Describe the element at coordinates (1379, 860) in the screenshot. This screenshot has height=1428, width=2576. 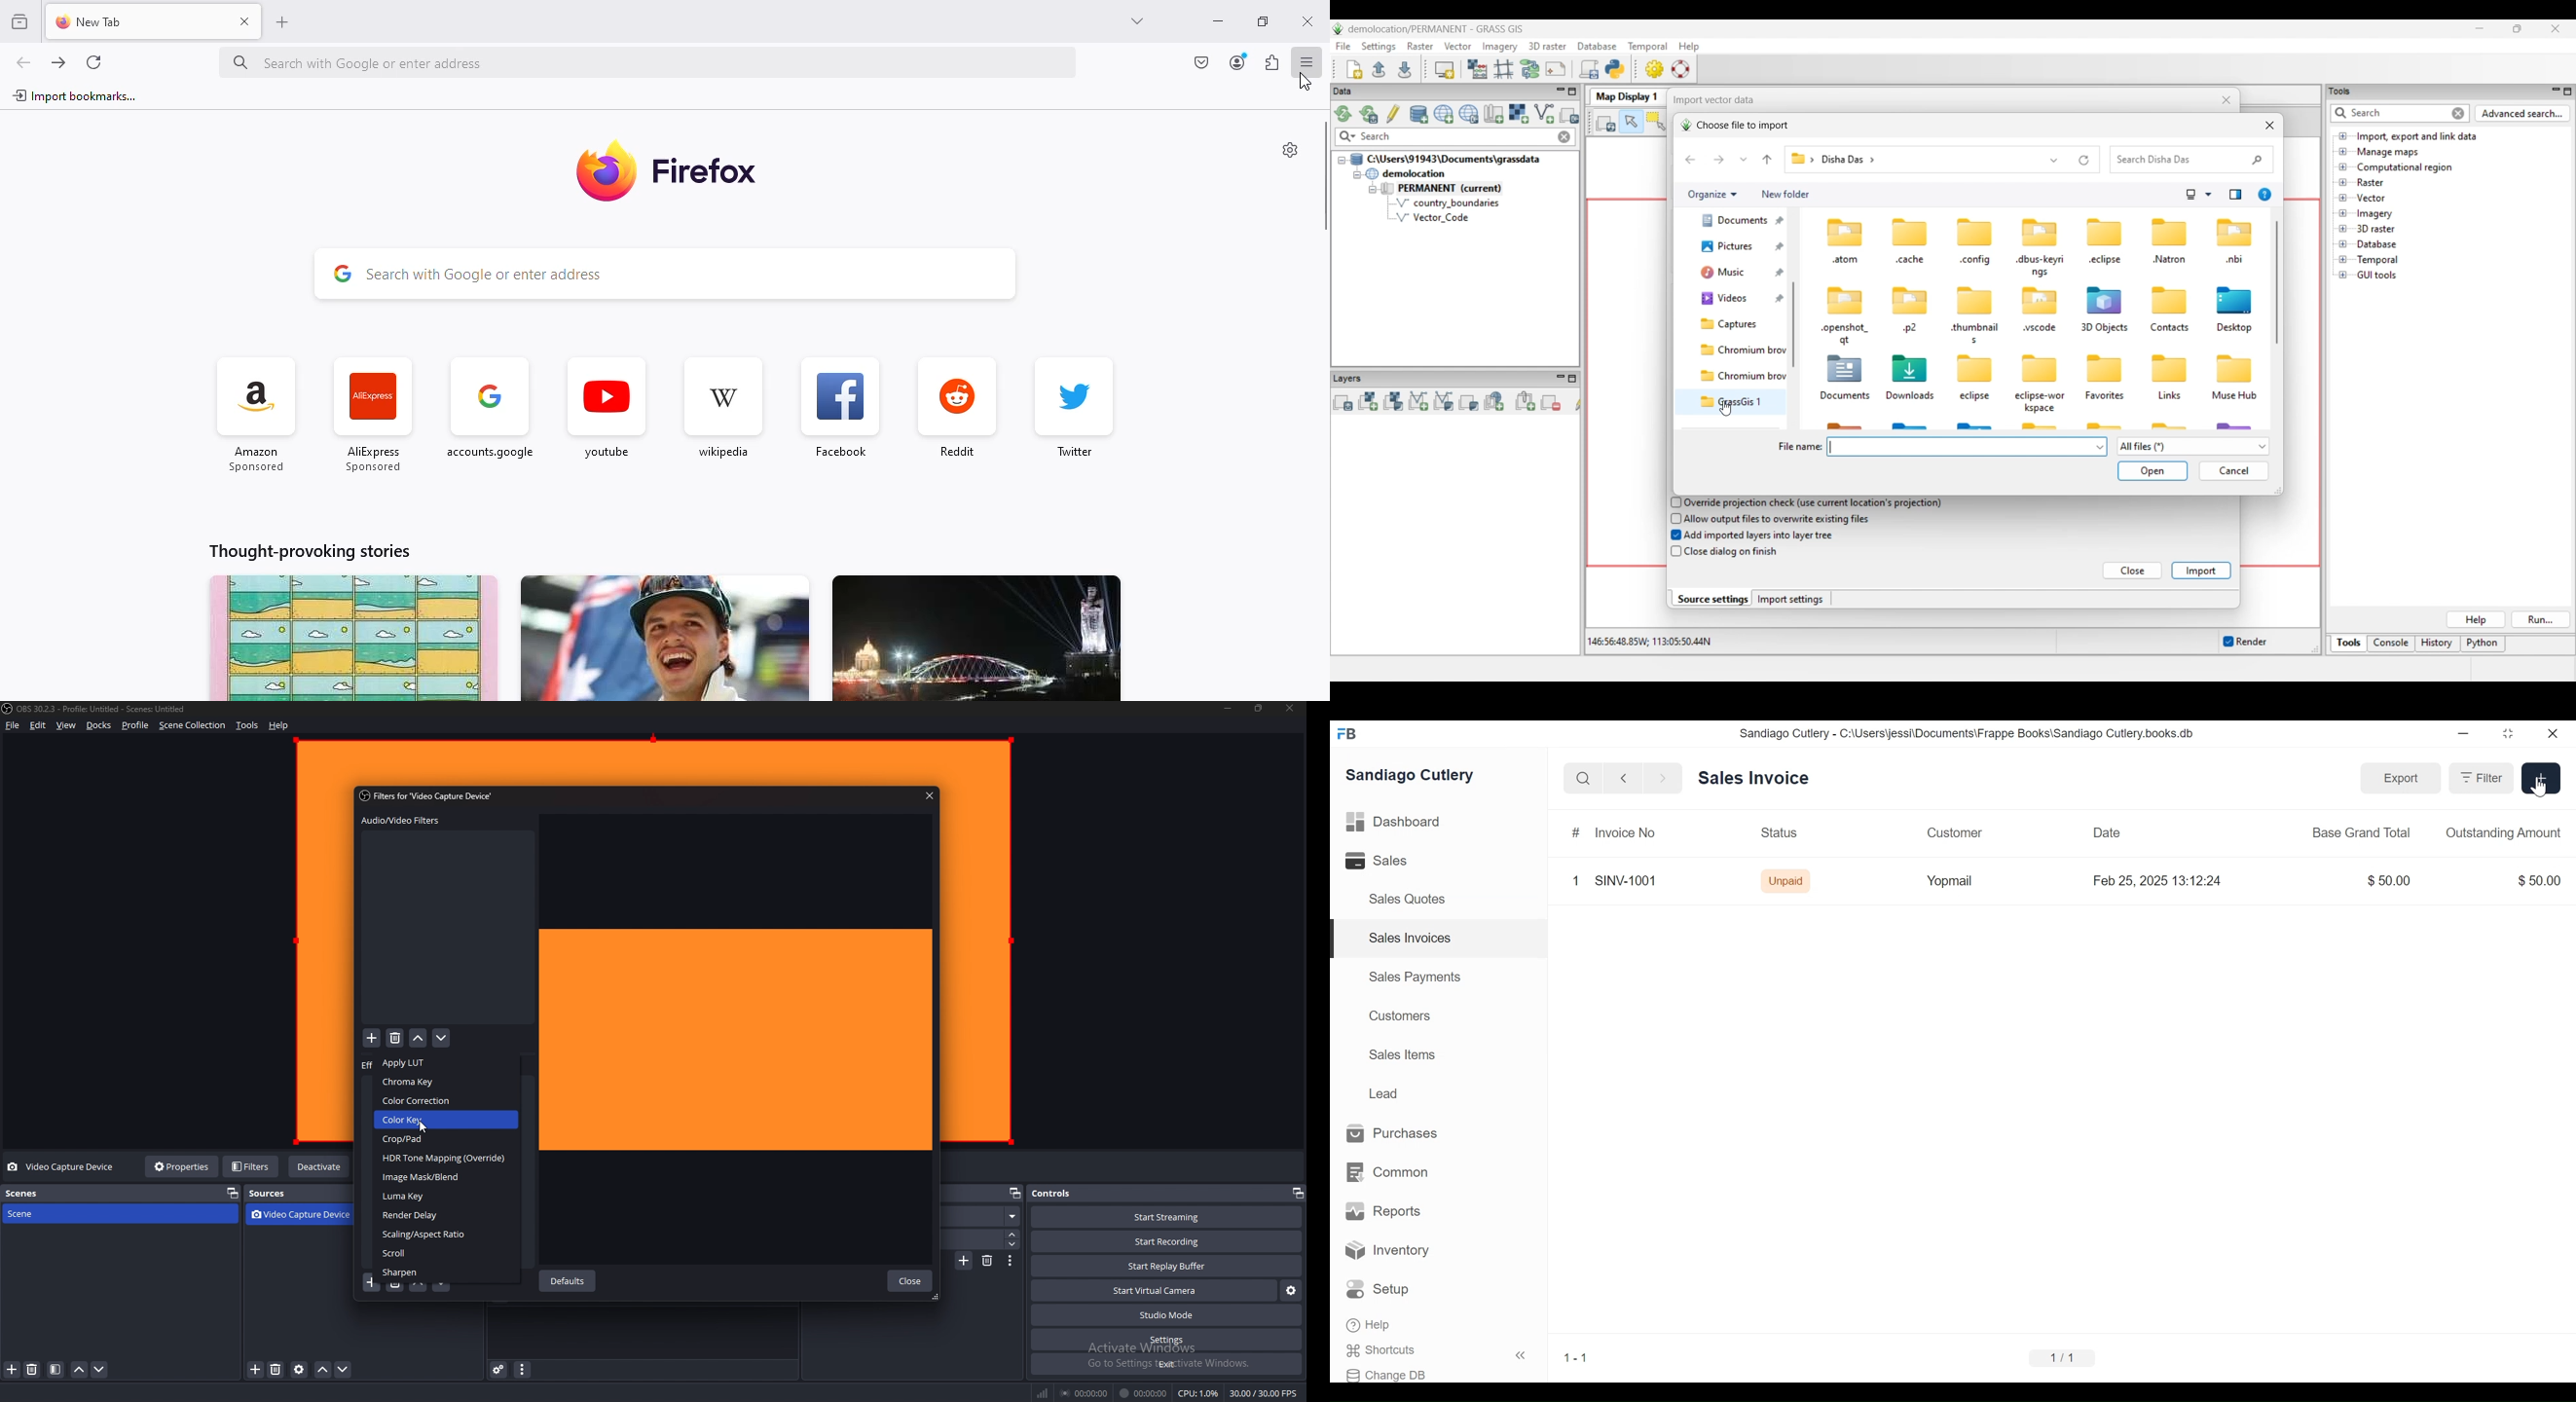
I see `Sales` at that location.